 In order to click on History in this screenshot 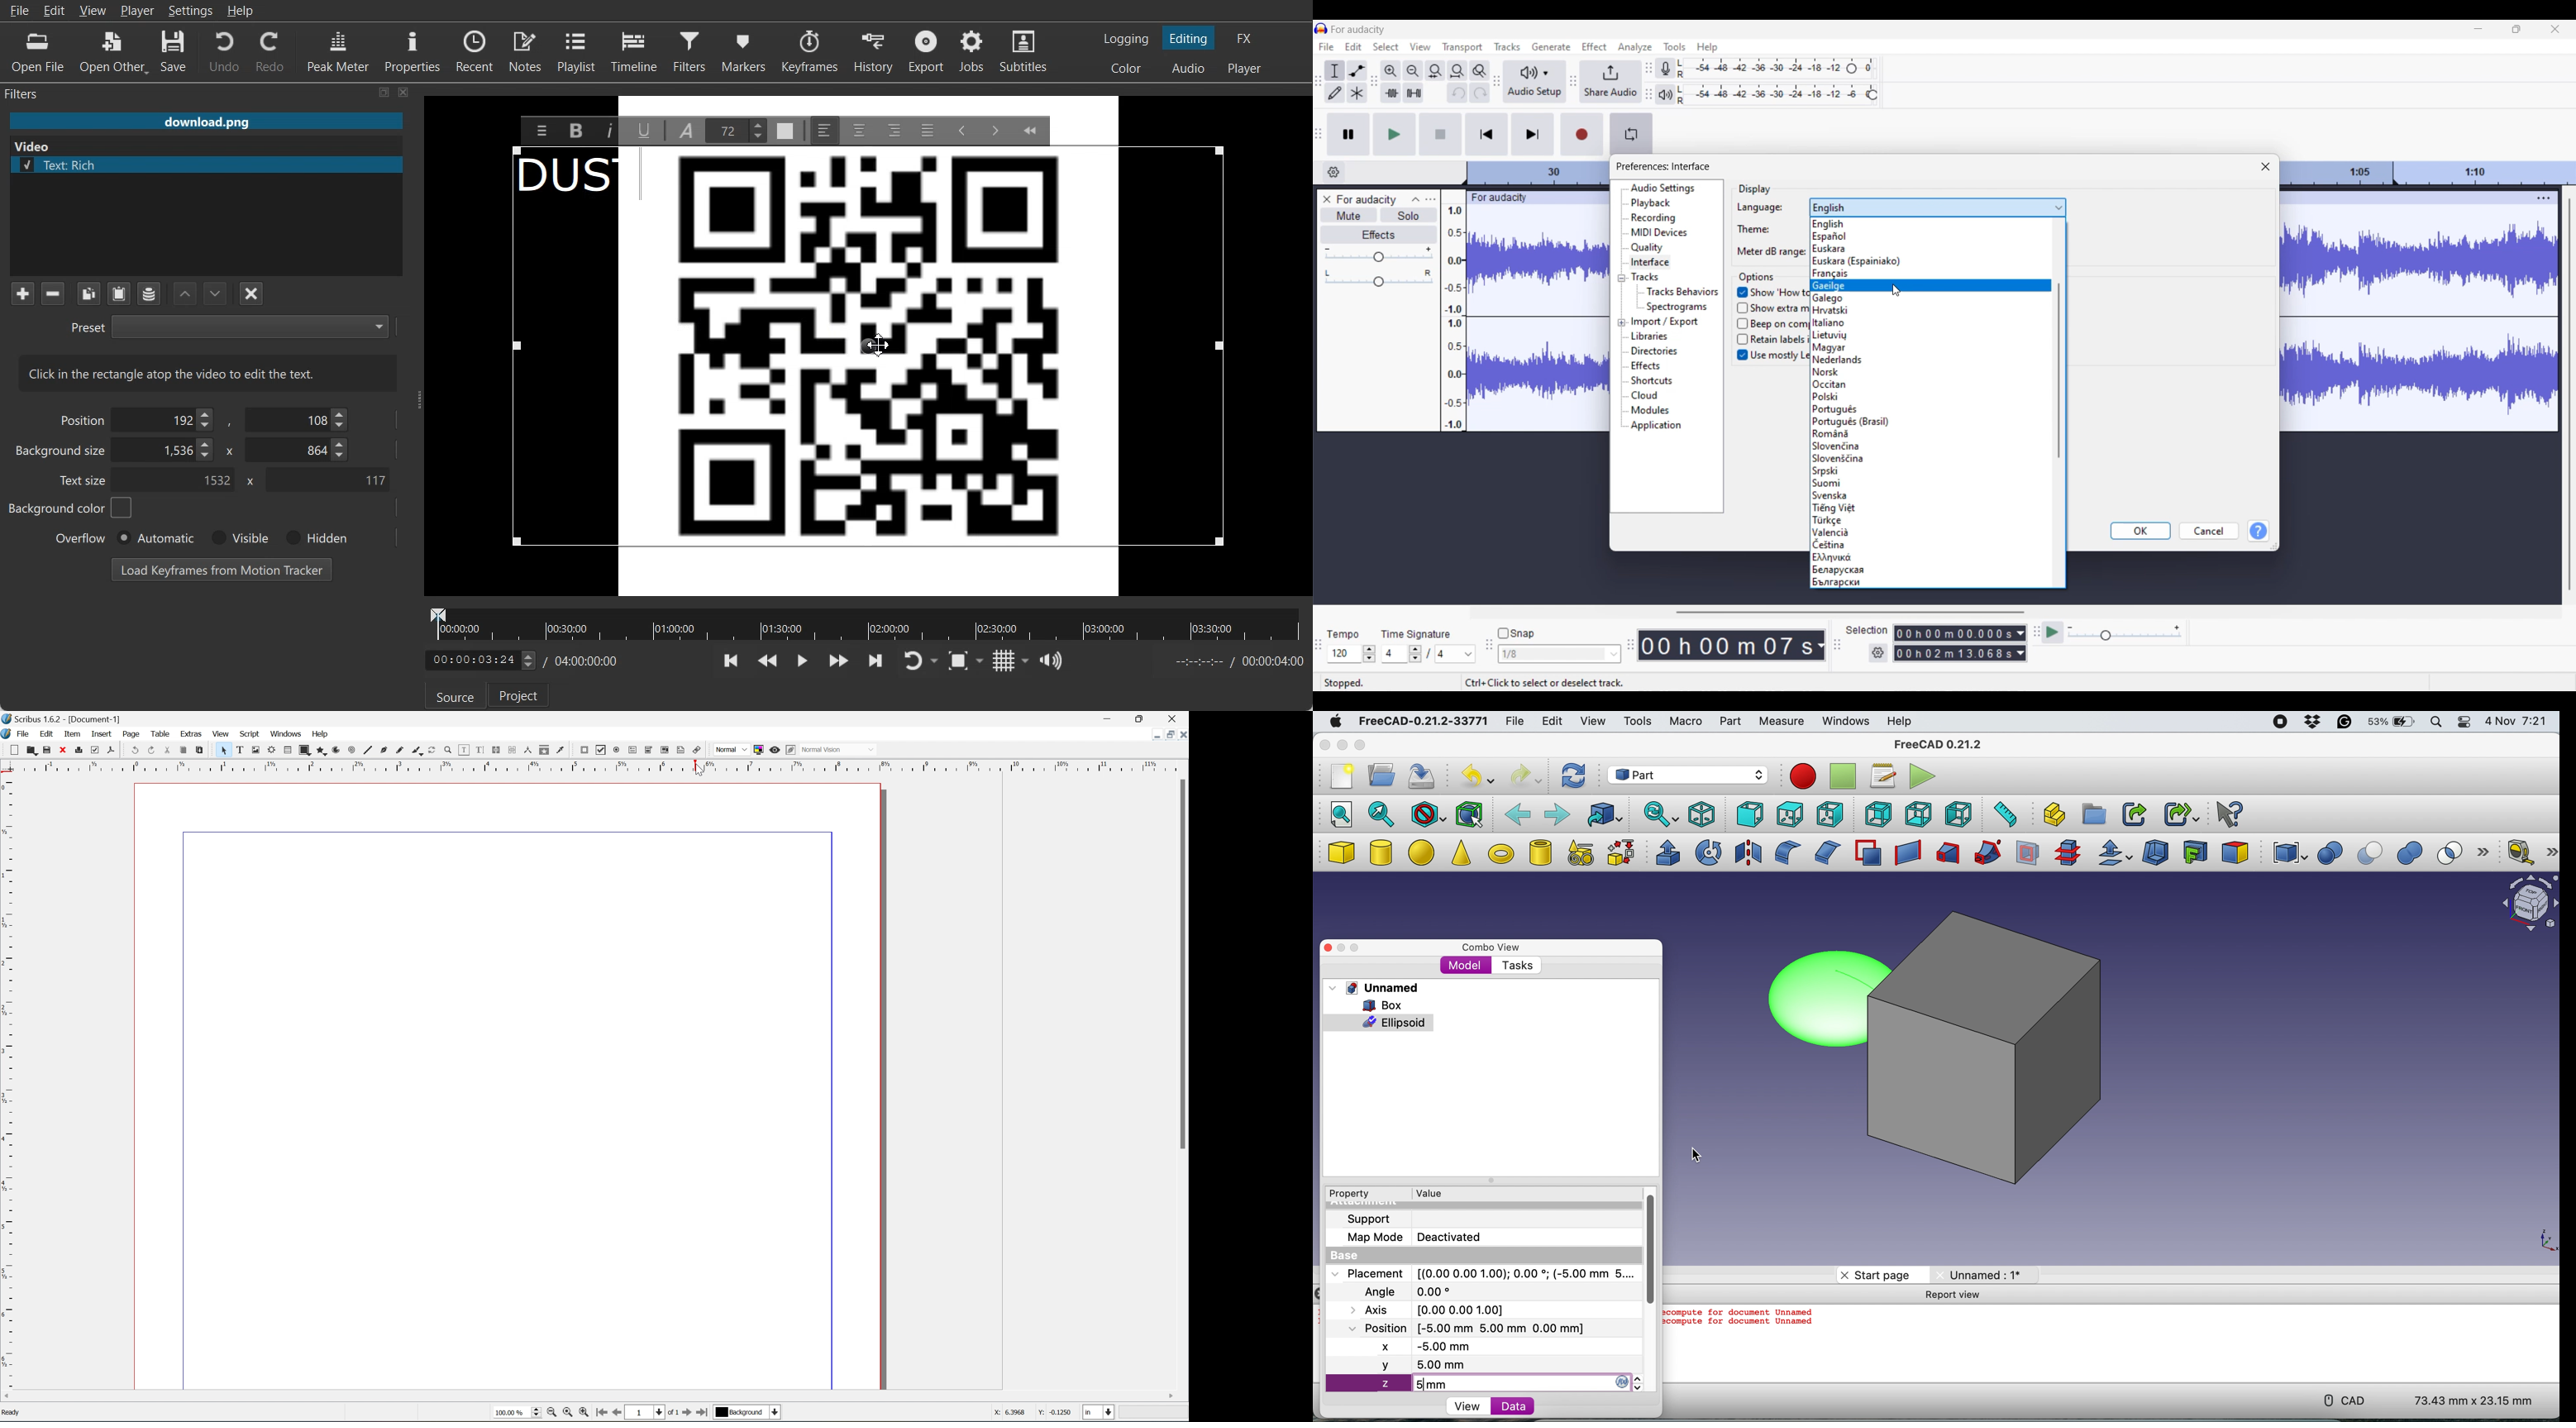, I will do `click(875, 51)`.